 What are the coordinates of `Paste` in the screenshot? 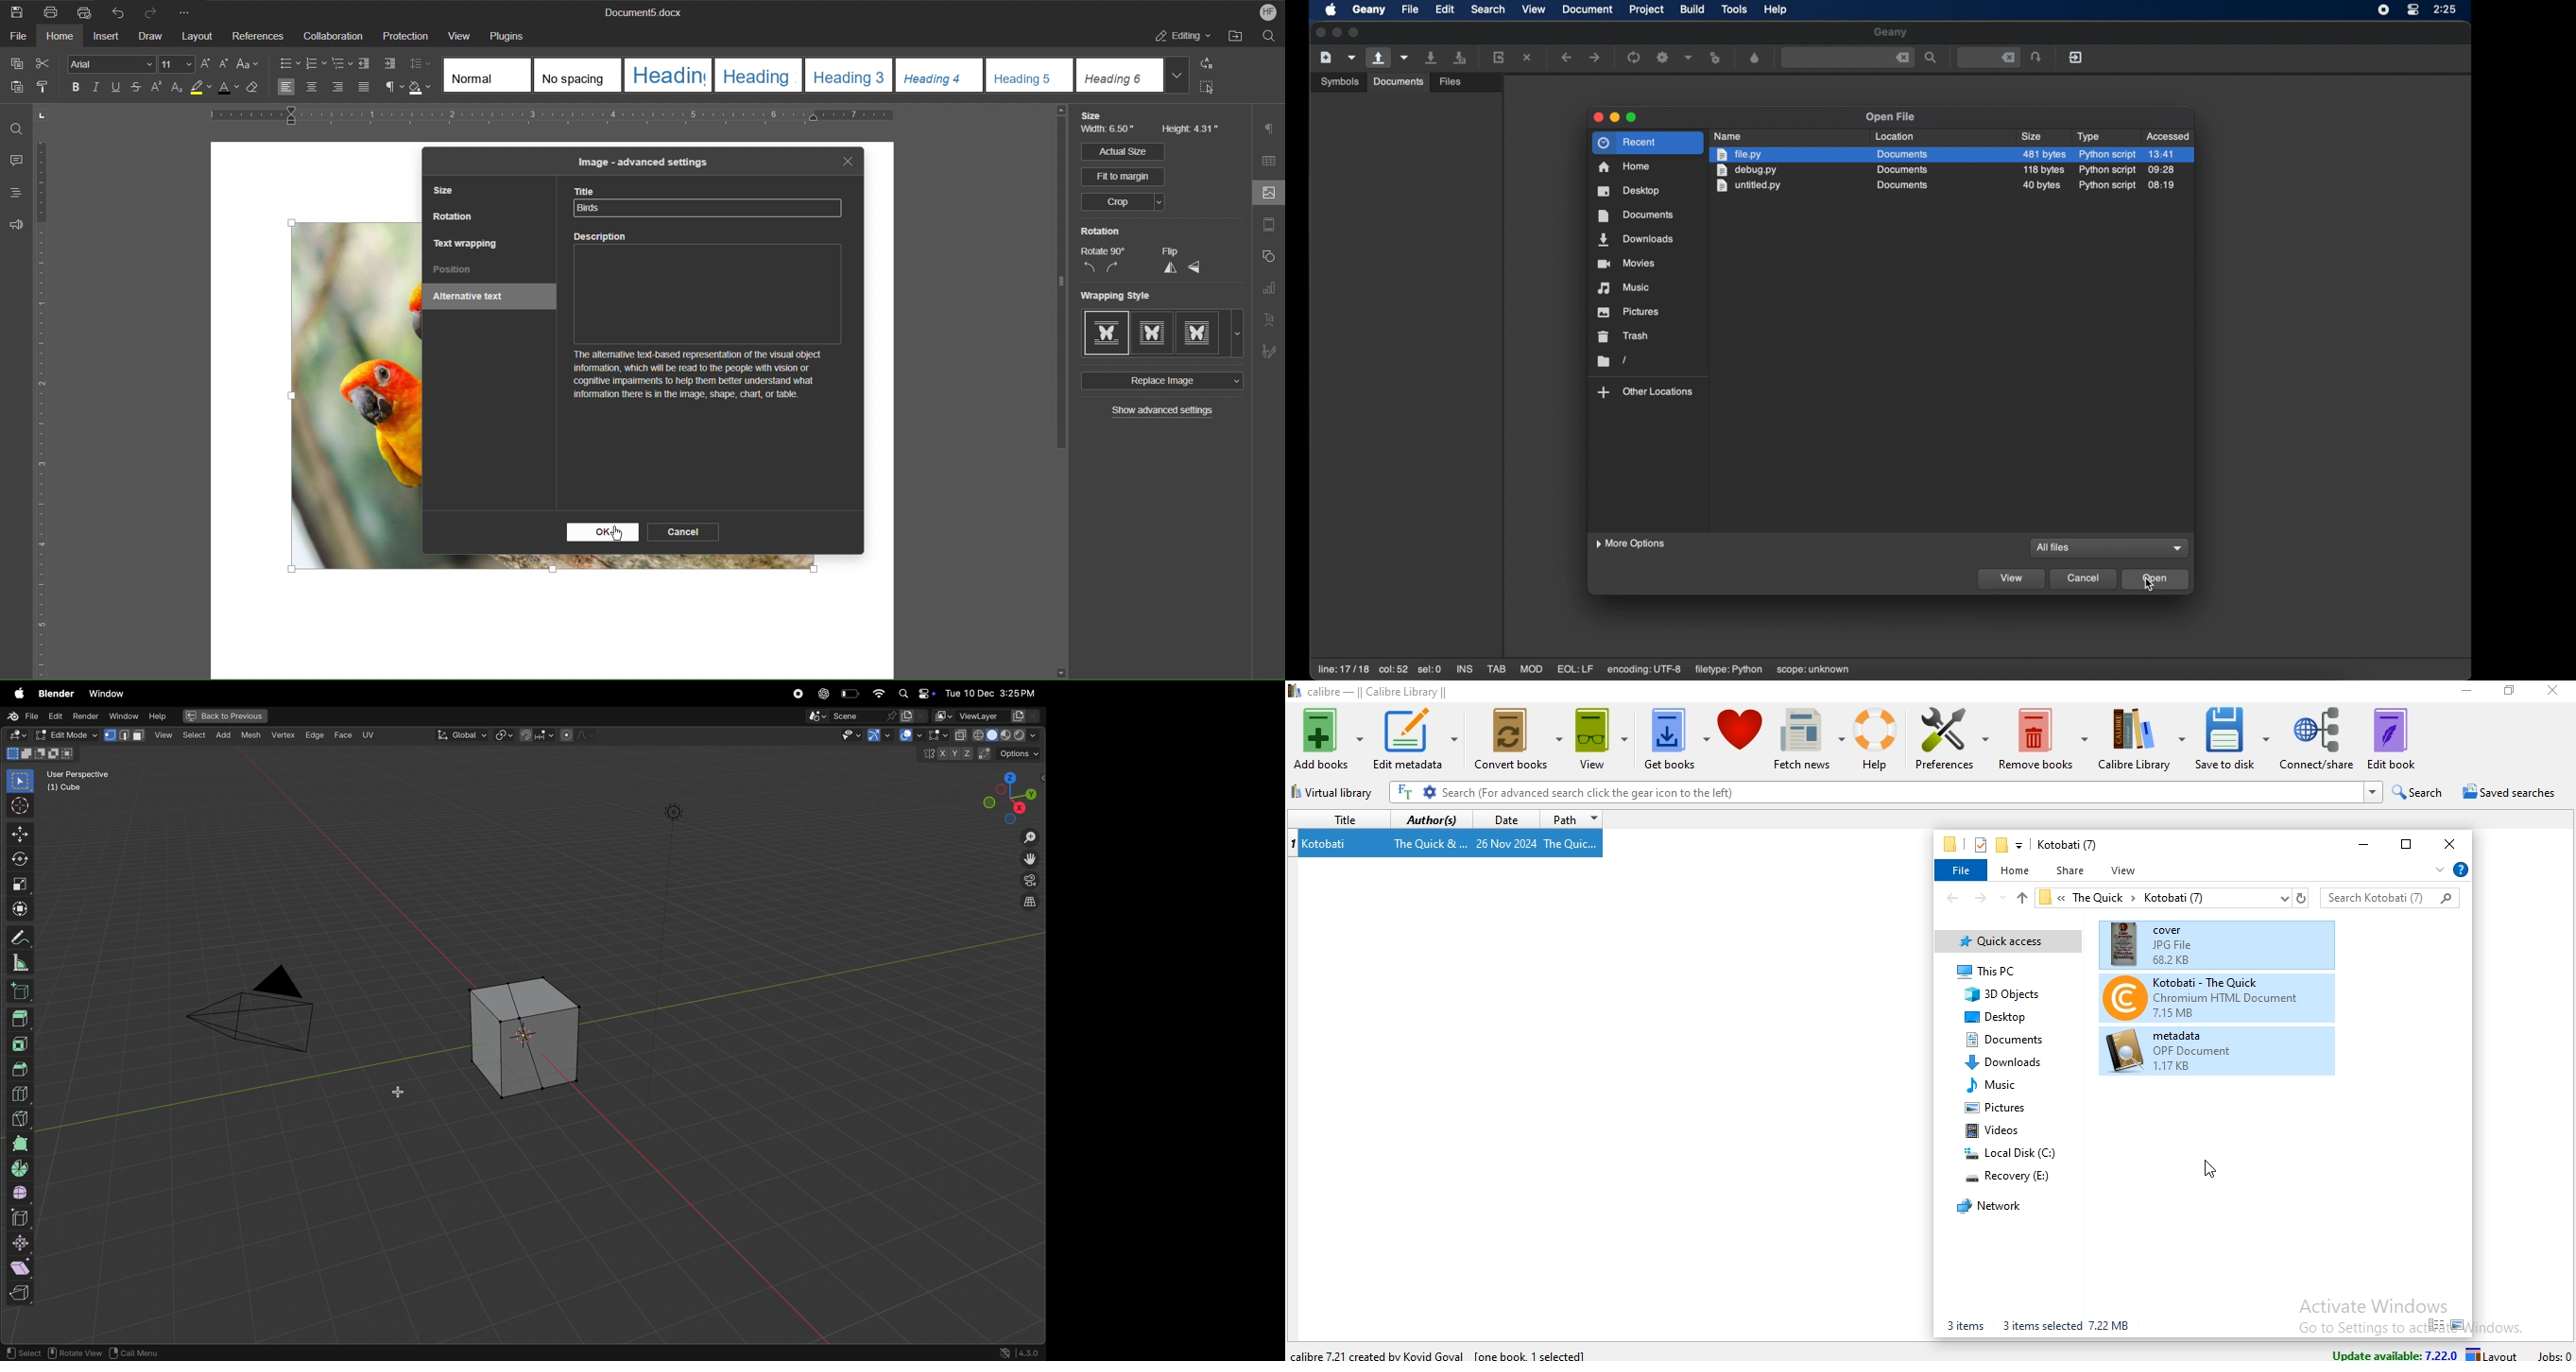 It's located at (15, 90).